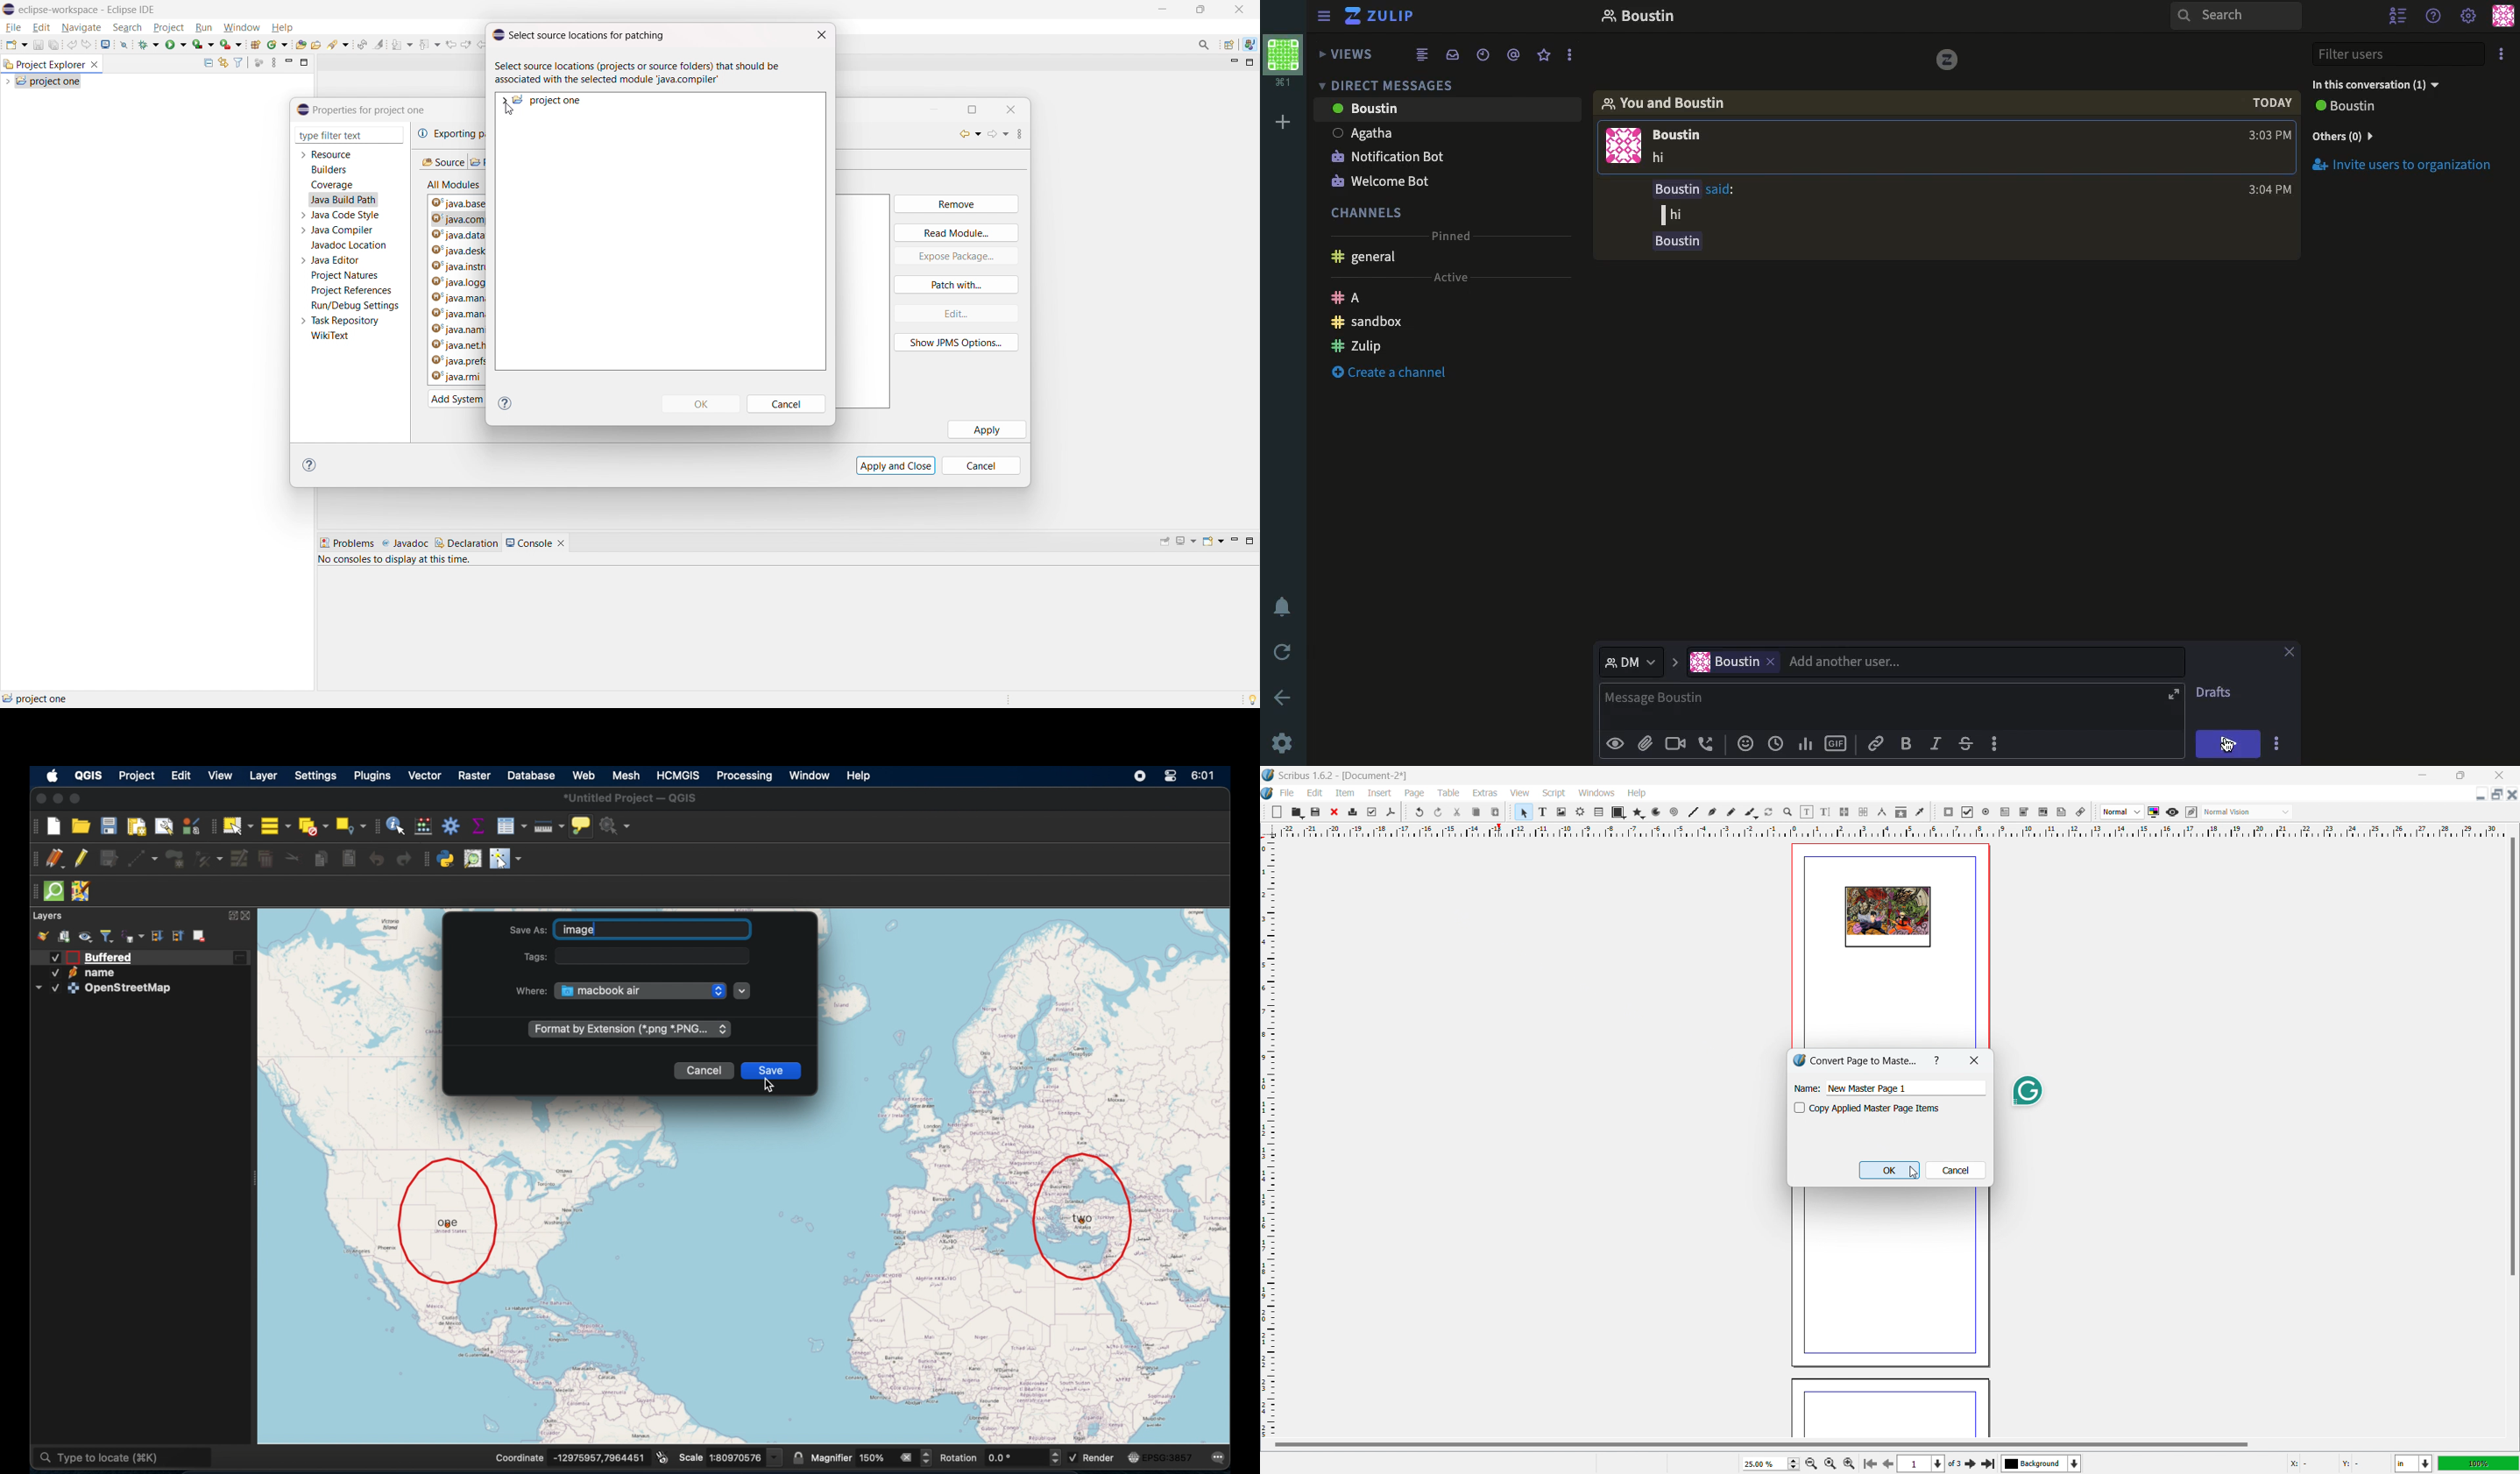  Describe the element at coordinates (1513, 55) in the screenshot. I see `Tagged` at that location.